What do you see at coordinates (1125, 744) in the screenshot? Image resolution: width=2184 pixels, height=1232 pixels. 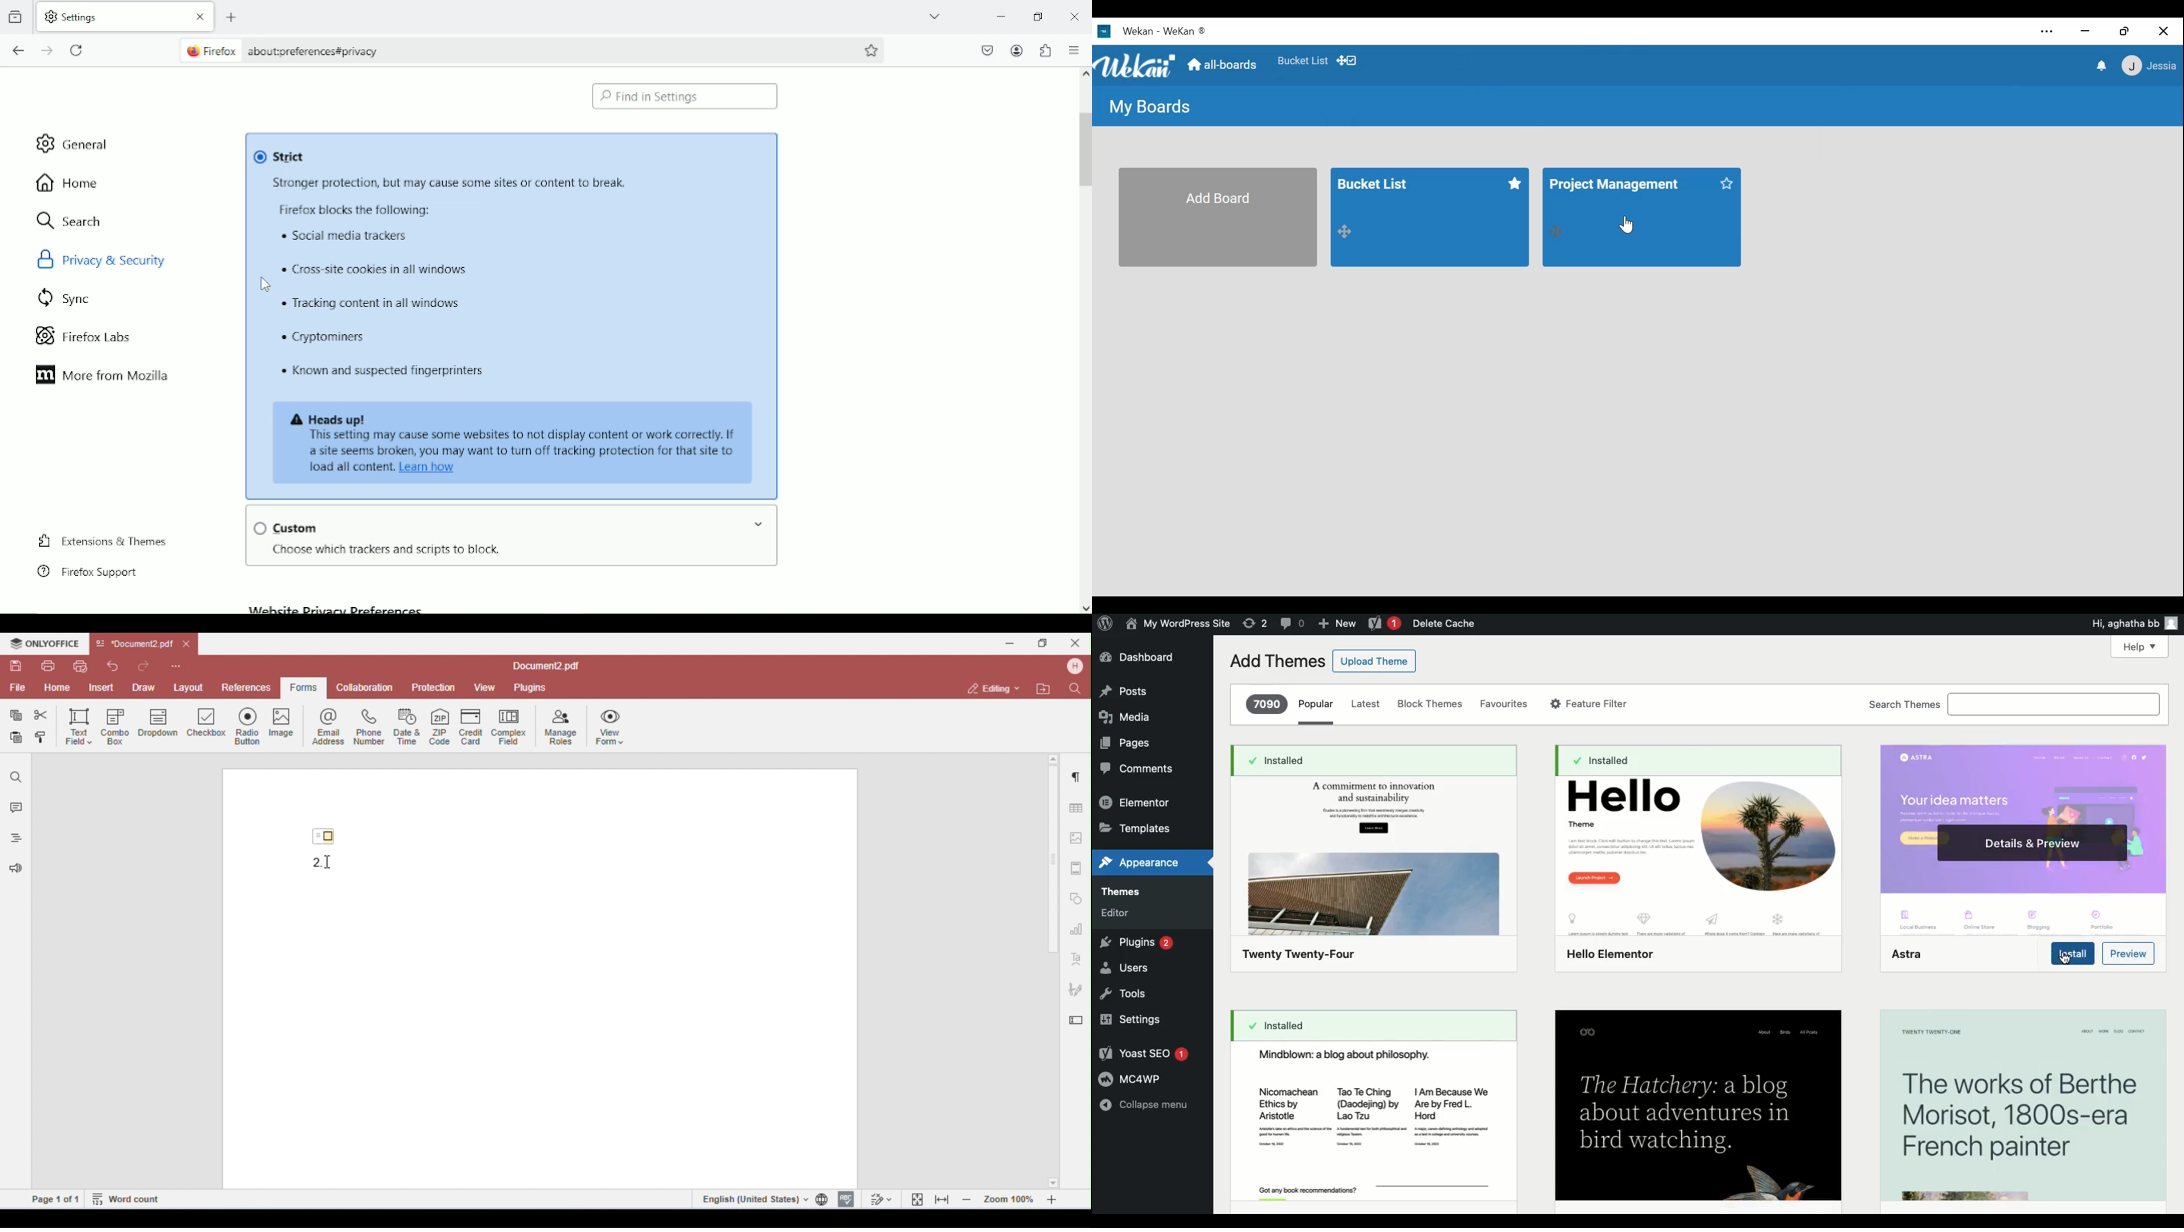 I see `Pages` at bounding box center [1125, 744].